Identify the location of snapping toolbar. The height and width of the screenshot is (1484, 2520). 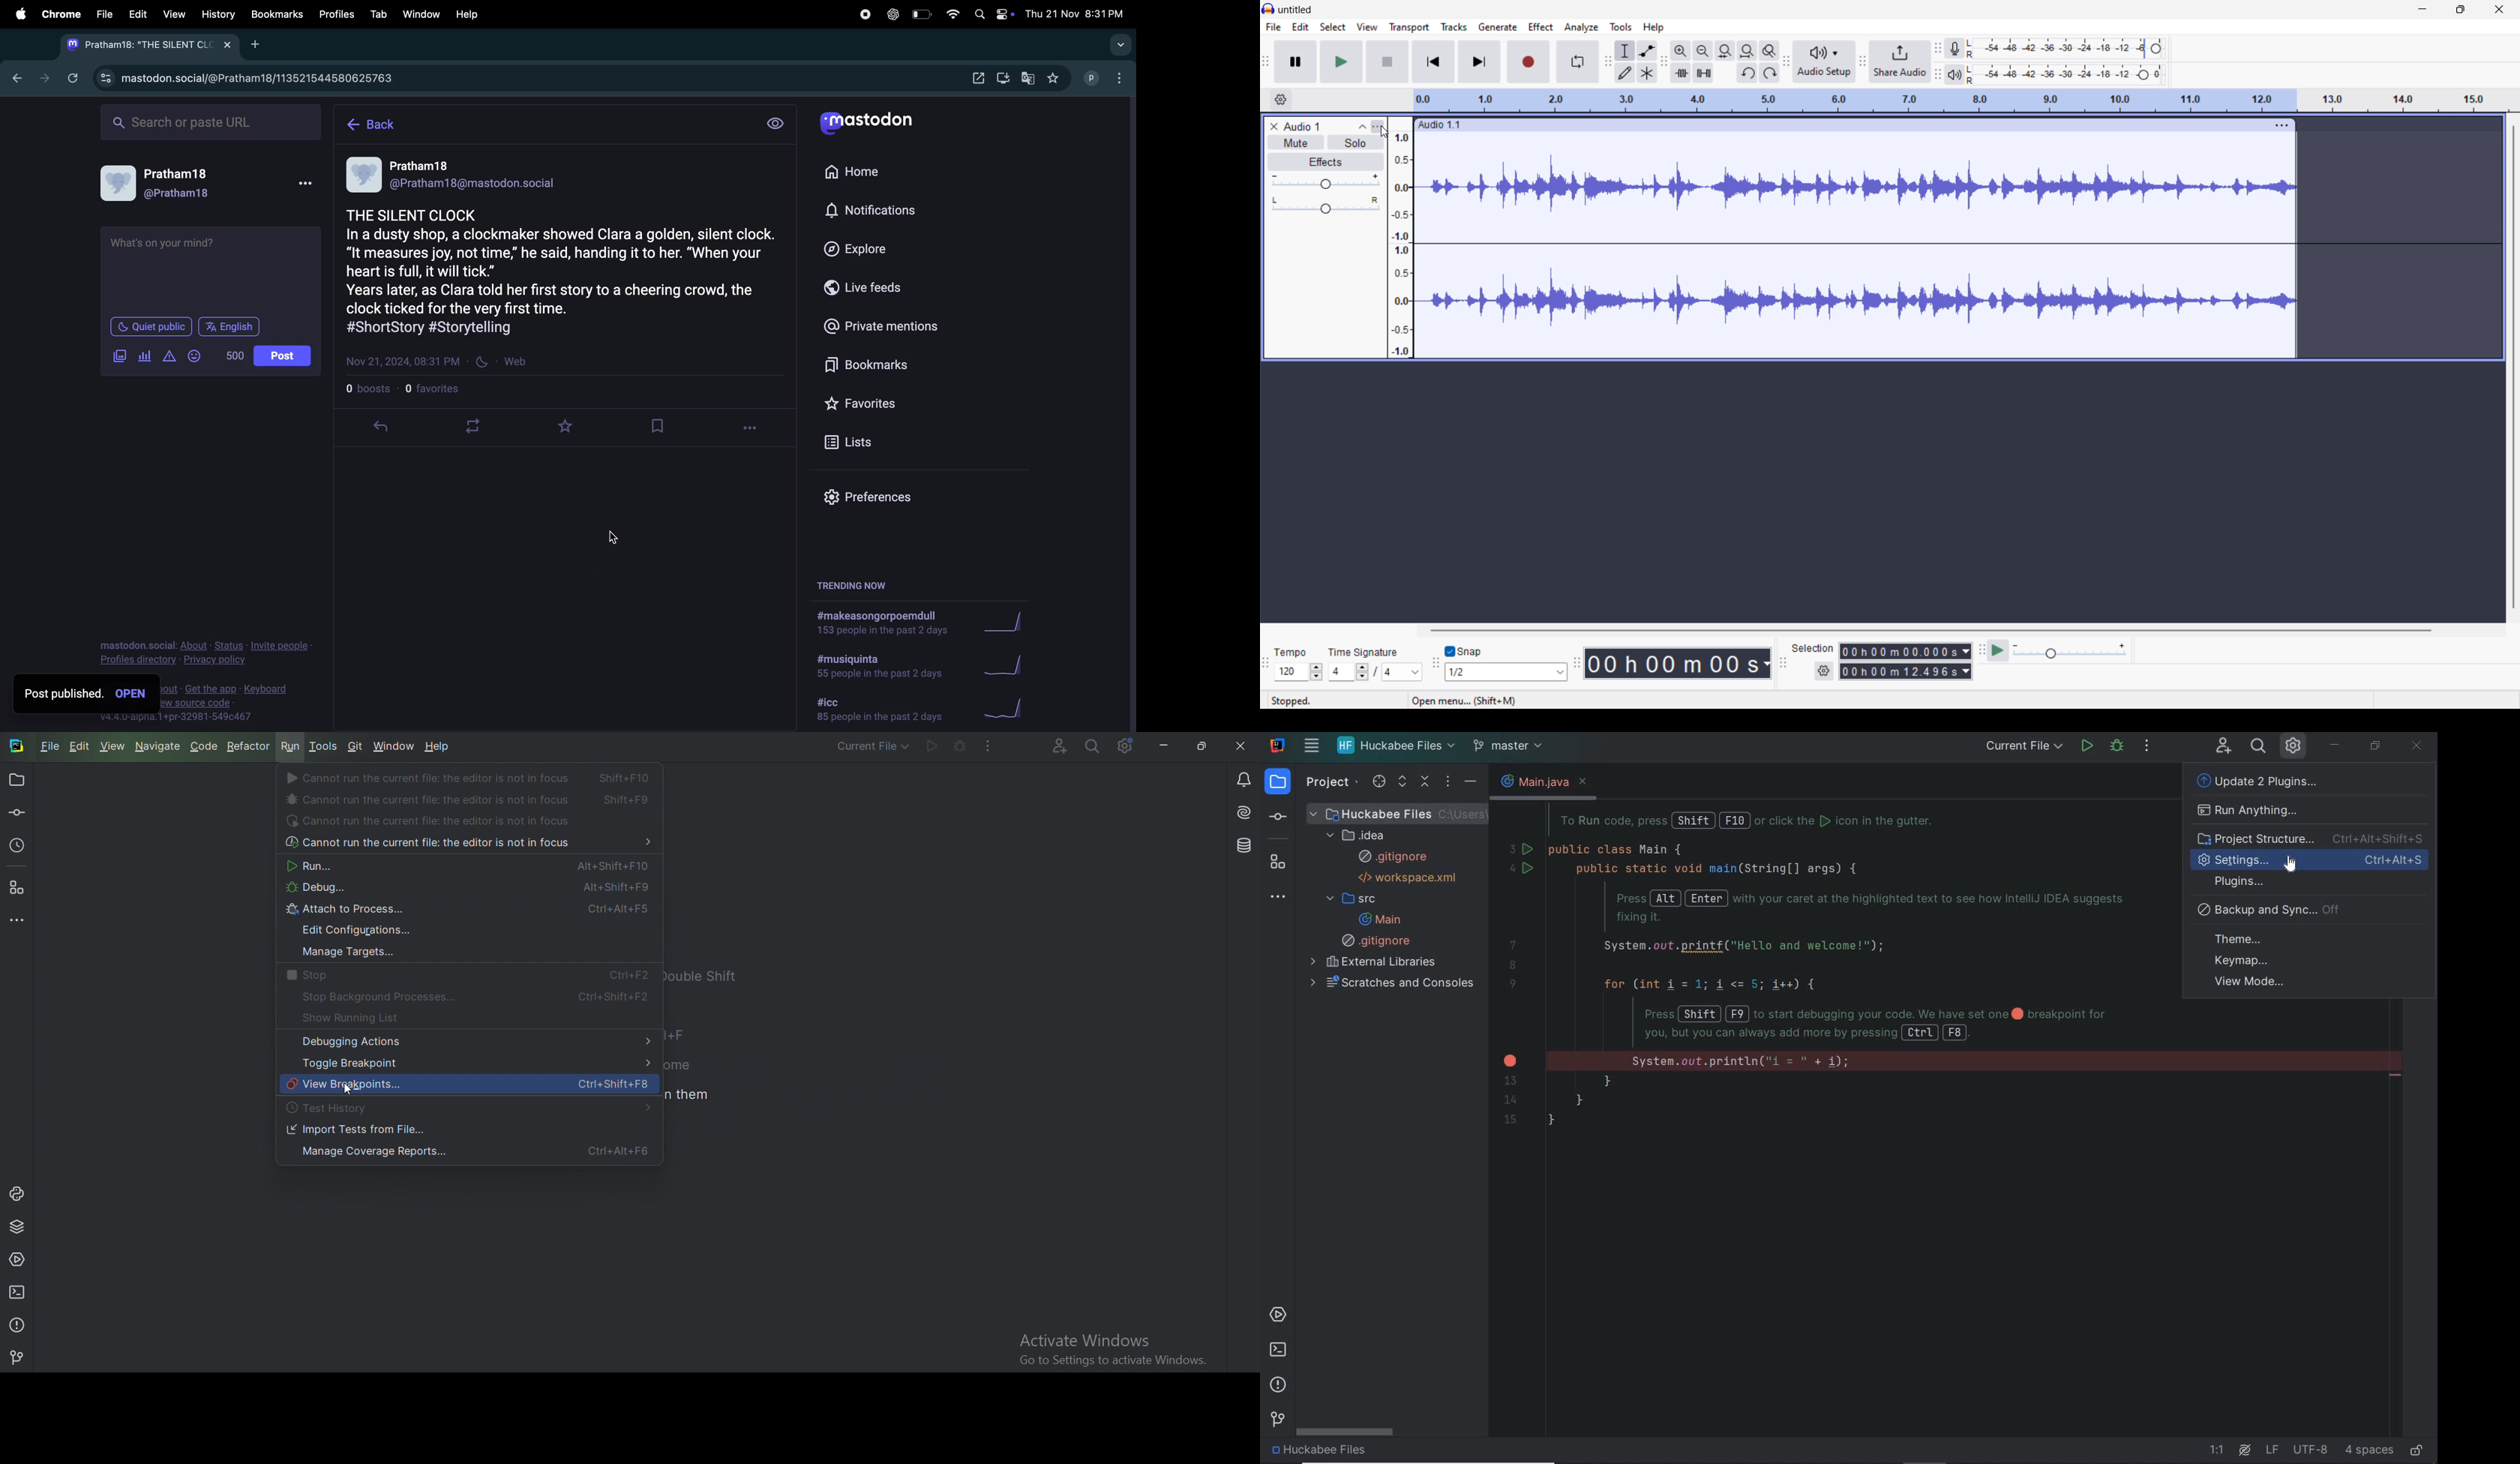
(1435, 665).